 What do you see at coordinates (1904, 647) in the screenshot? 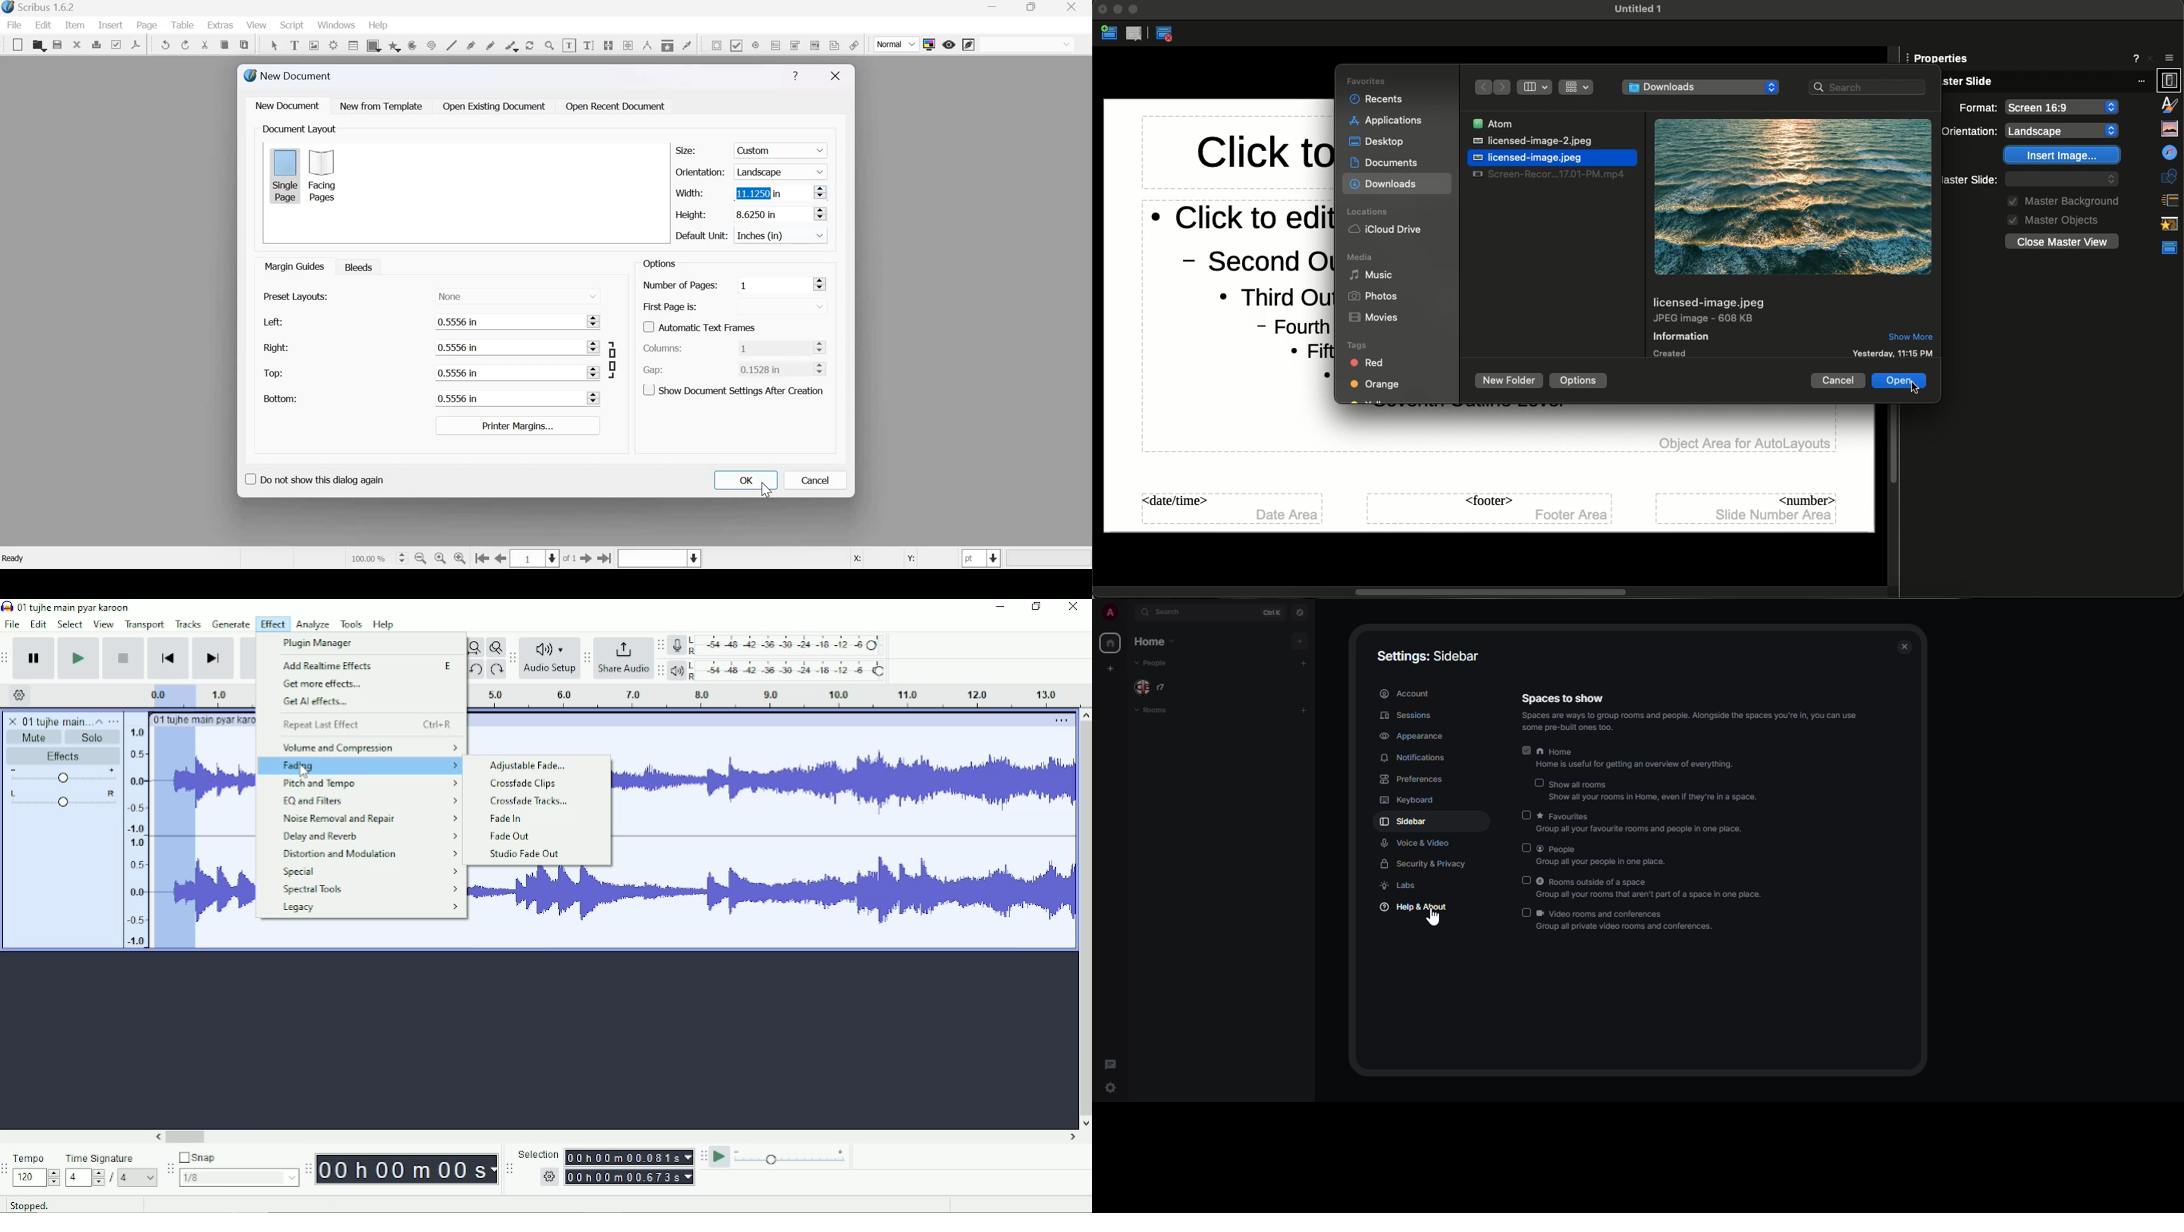
I see `close` at bounding box center [1904, 647].